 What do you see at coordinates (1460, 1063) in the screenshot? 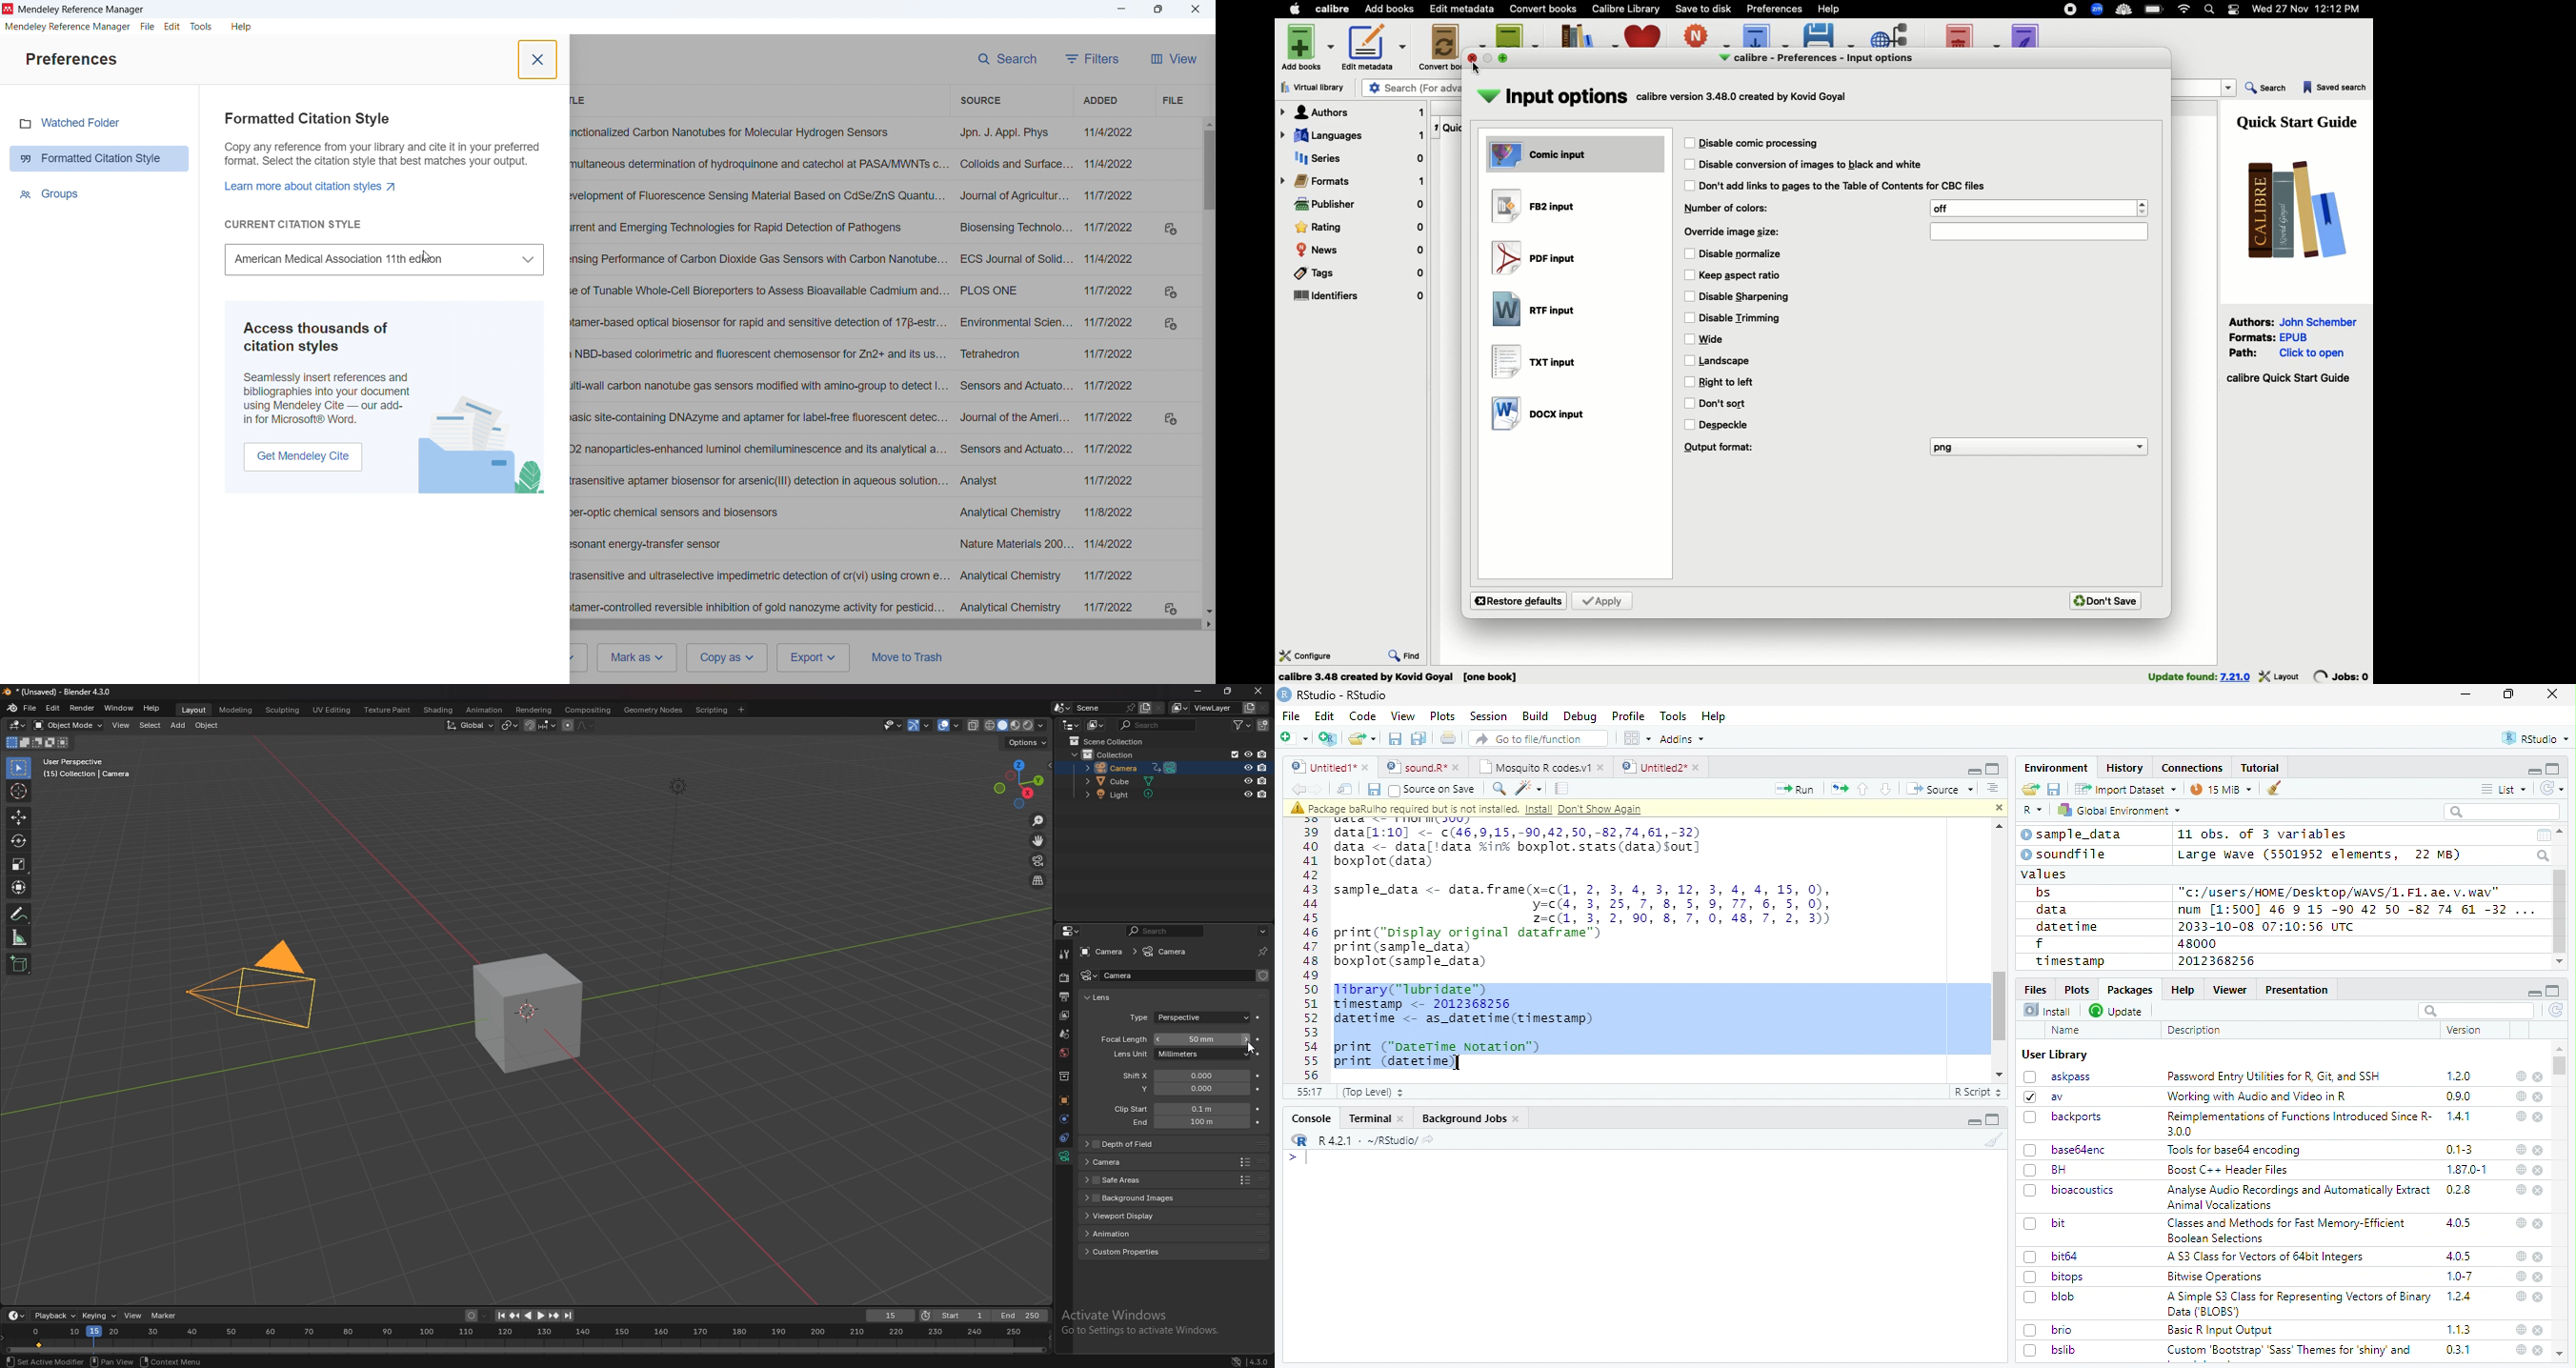
I see `cursor` at bounding box center [1460, 1063].